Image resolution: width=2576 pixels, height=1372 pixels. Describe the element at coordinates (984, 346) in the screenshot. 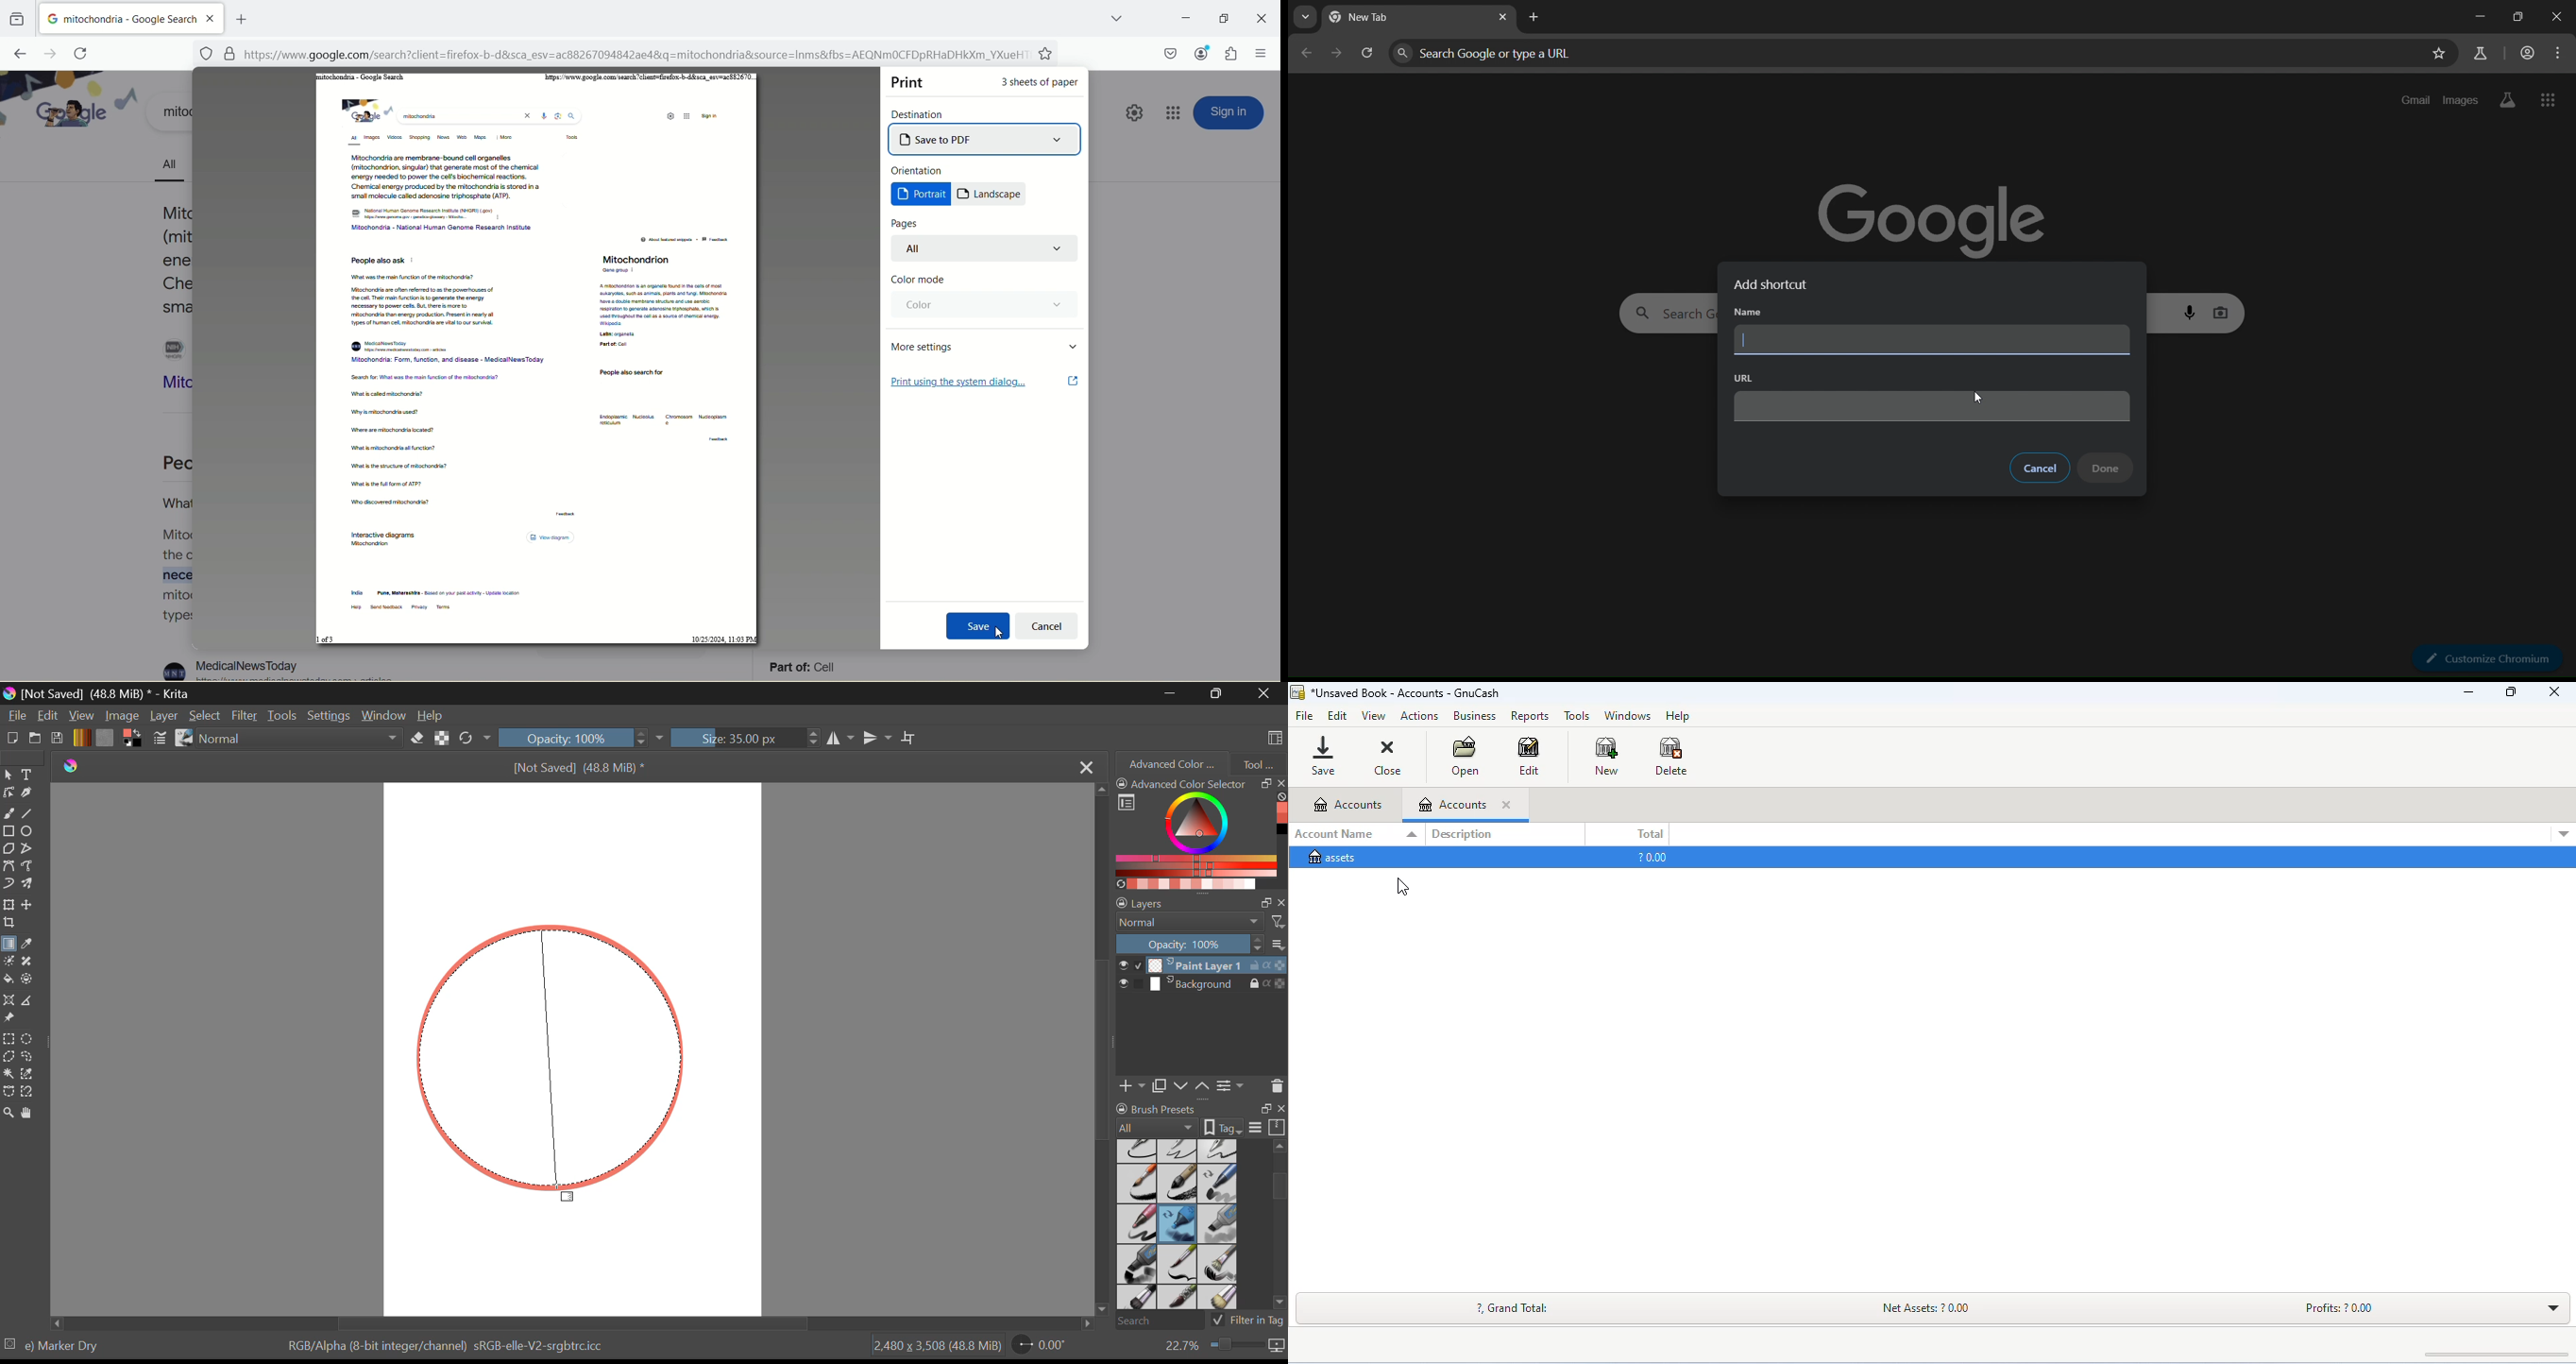

I see `more settings` at that location.